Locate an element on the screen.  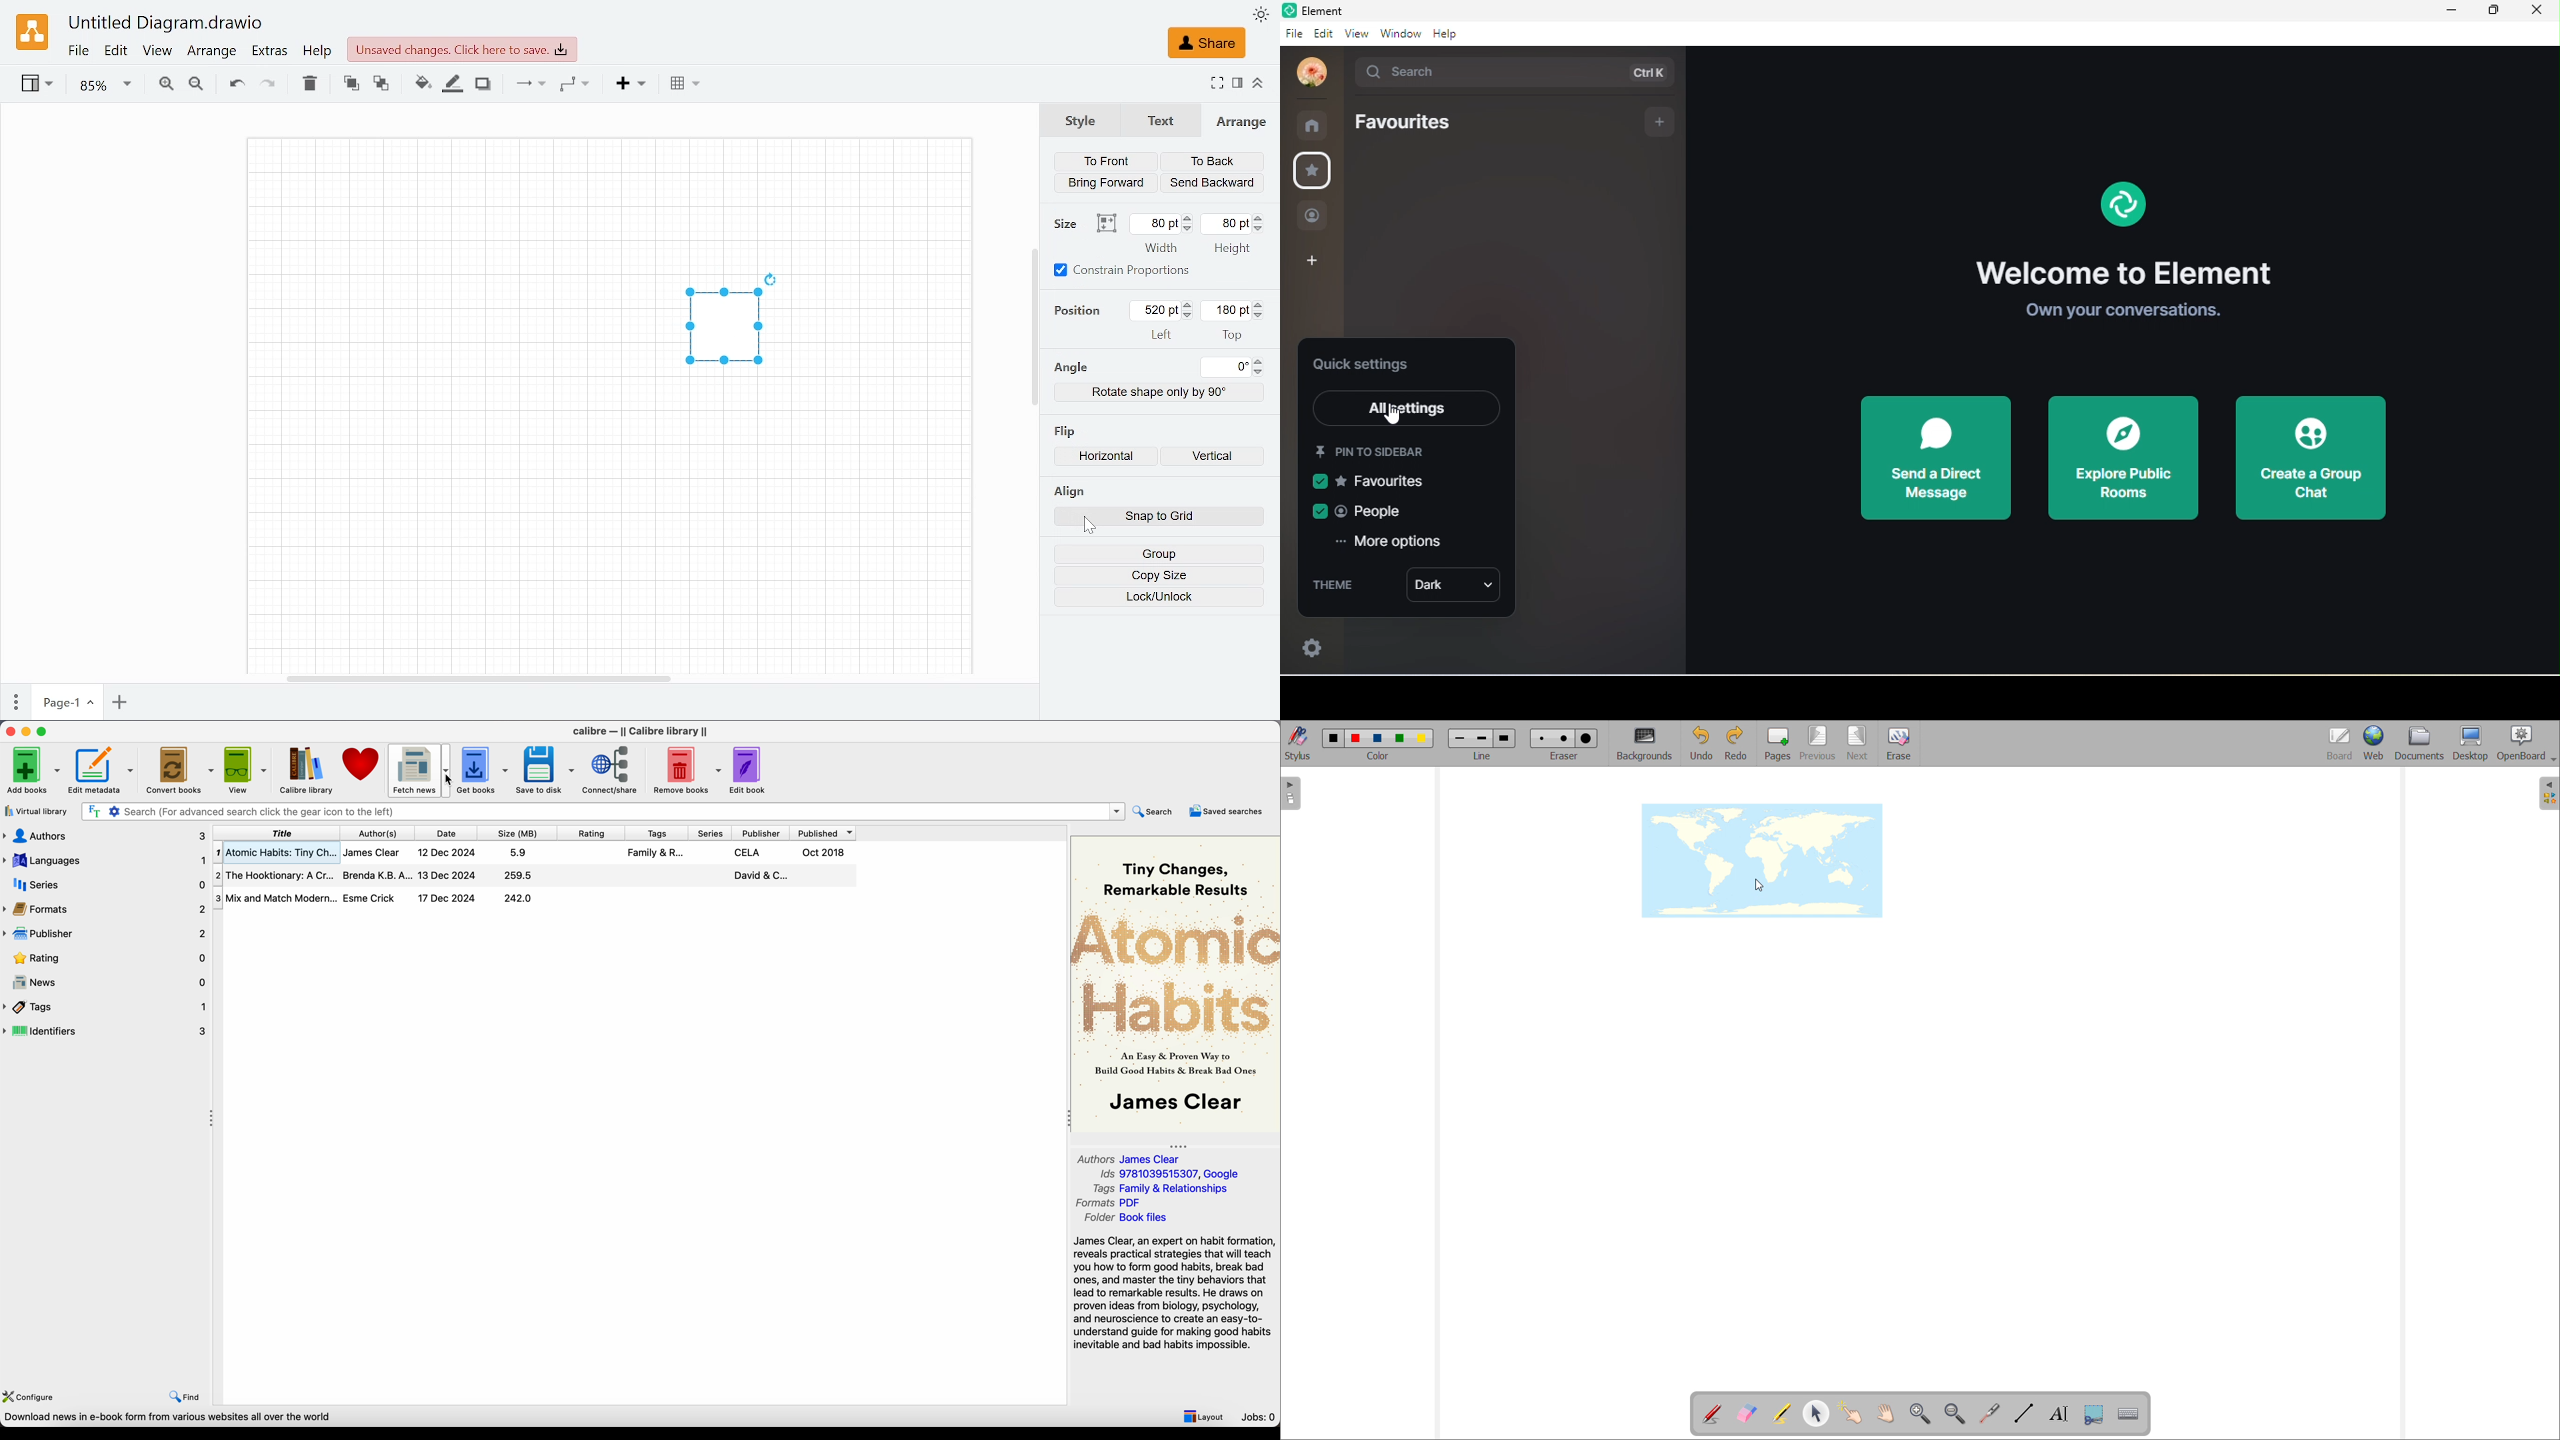
Decrease left is located at coordinates (1190, 316).